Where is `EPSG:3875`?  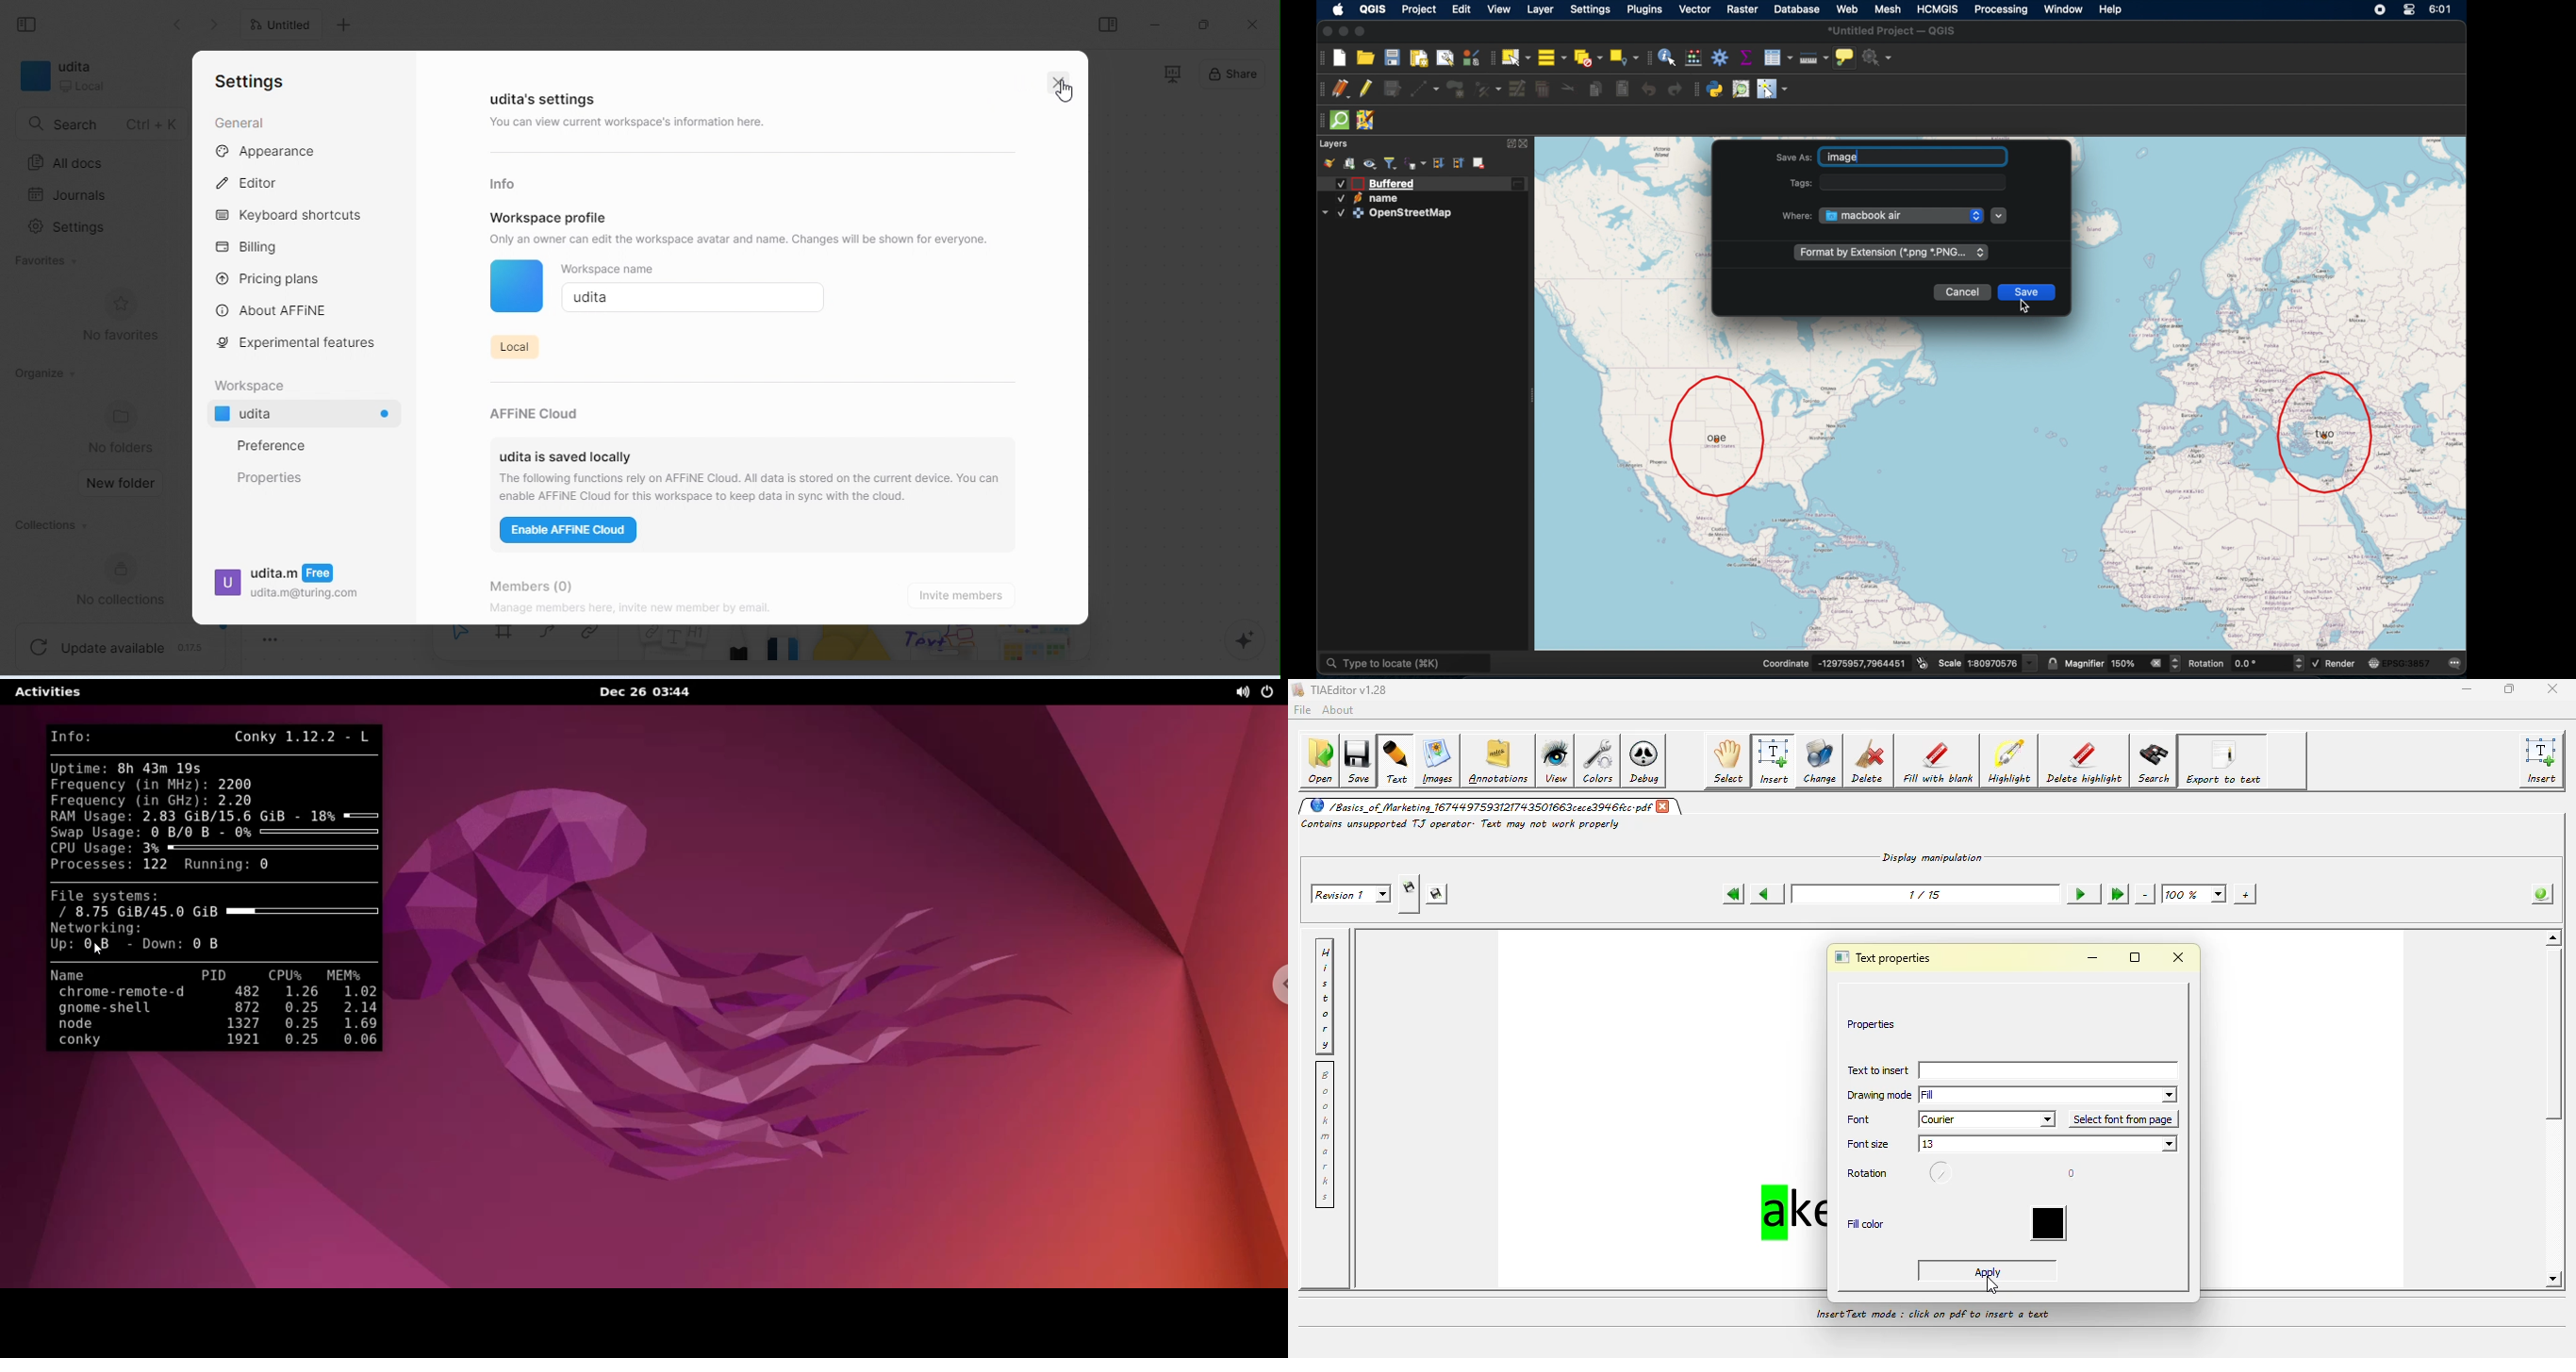 EPSG:3875 is located at coordinates (2408, 663).